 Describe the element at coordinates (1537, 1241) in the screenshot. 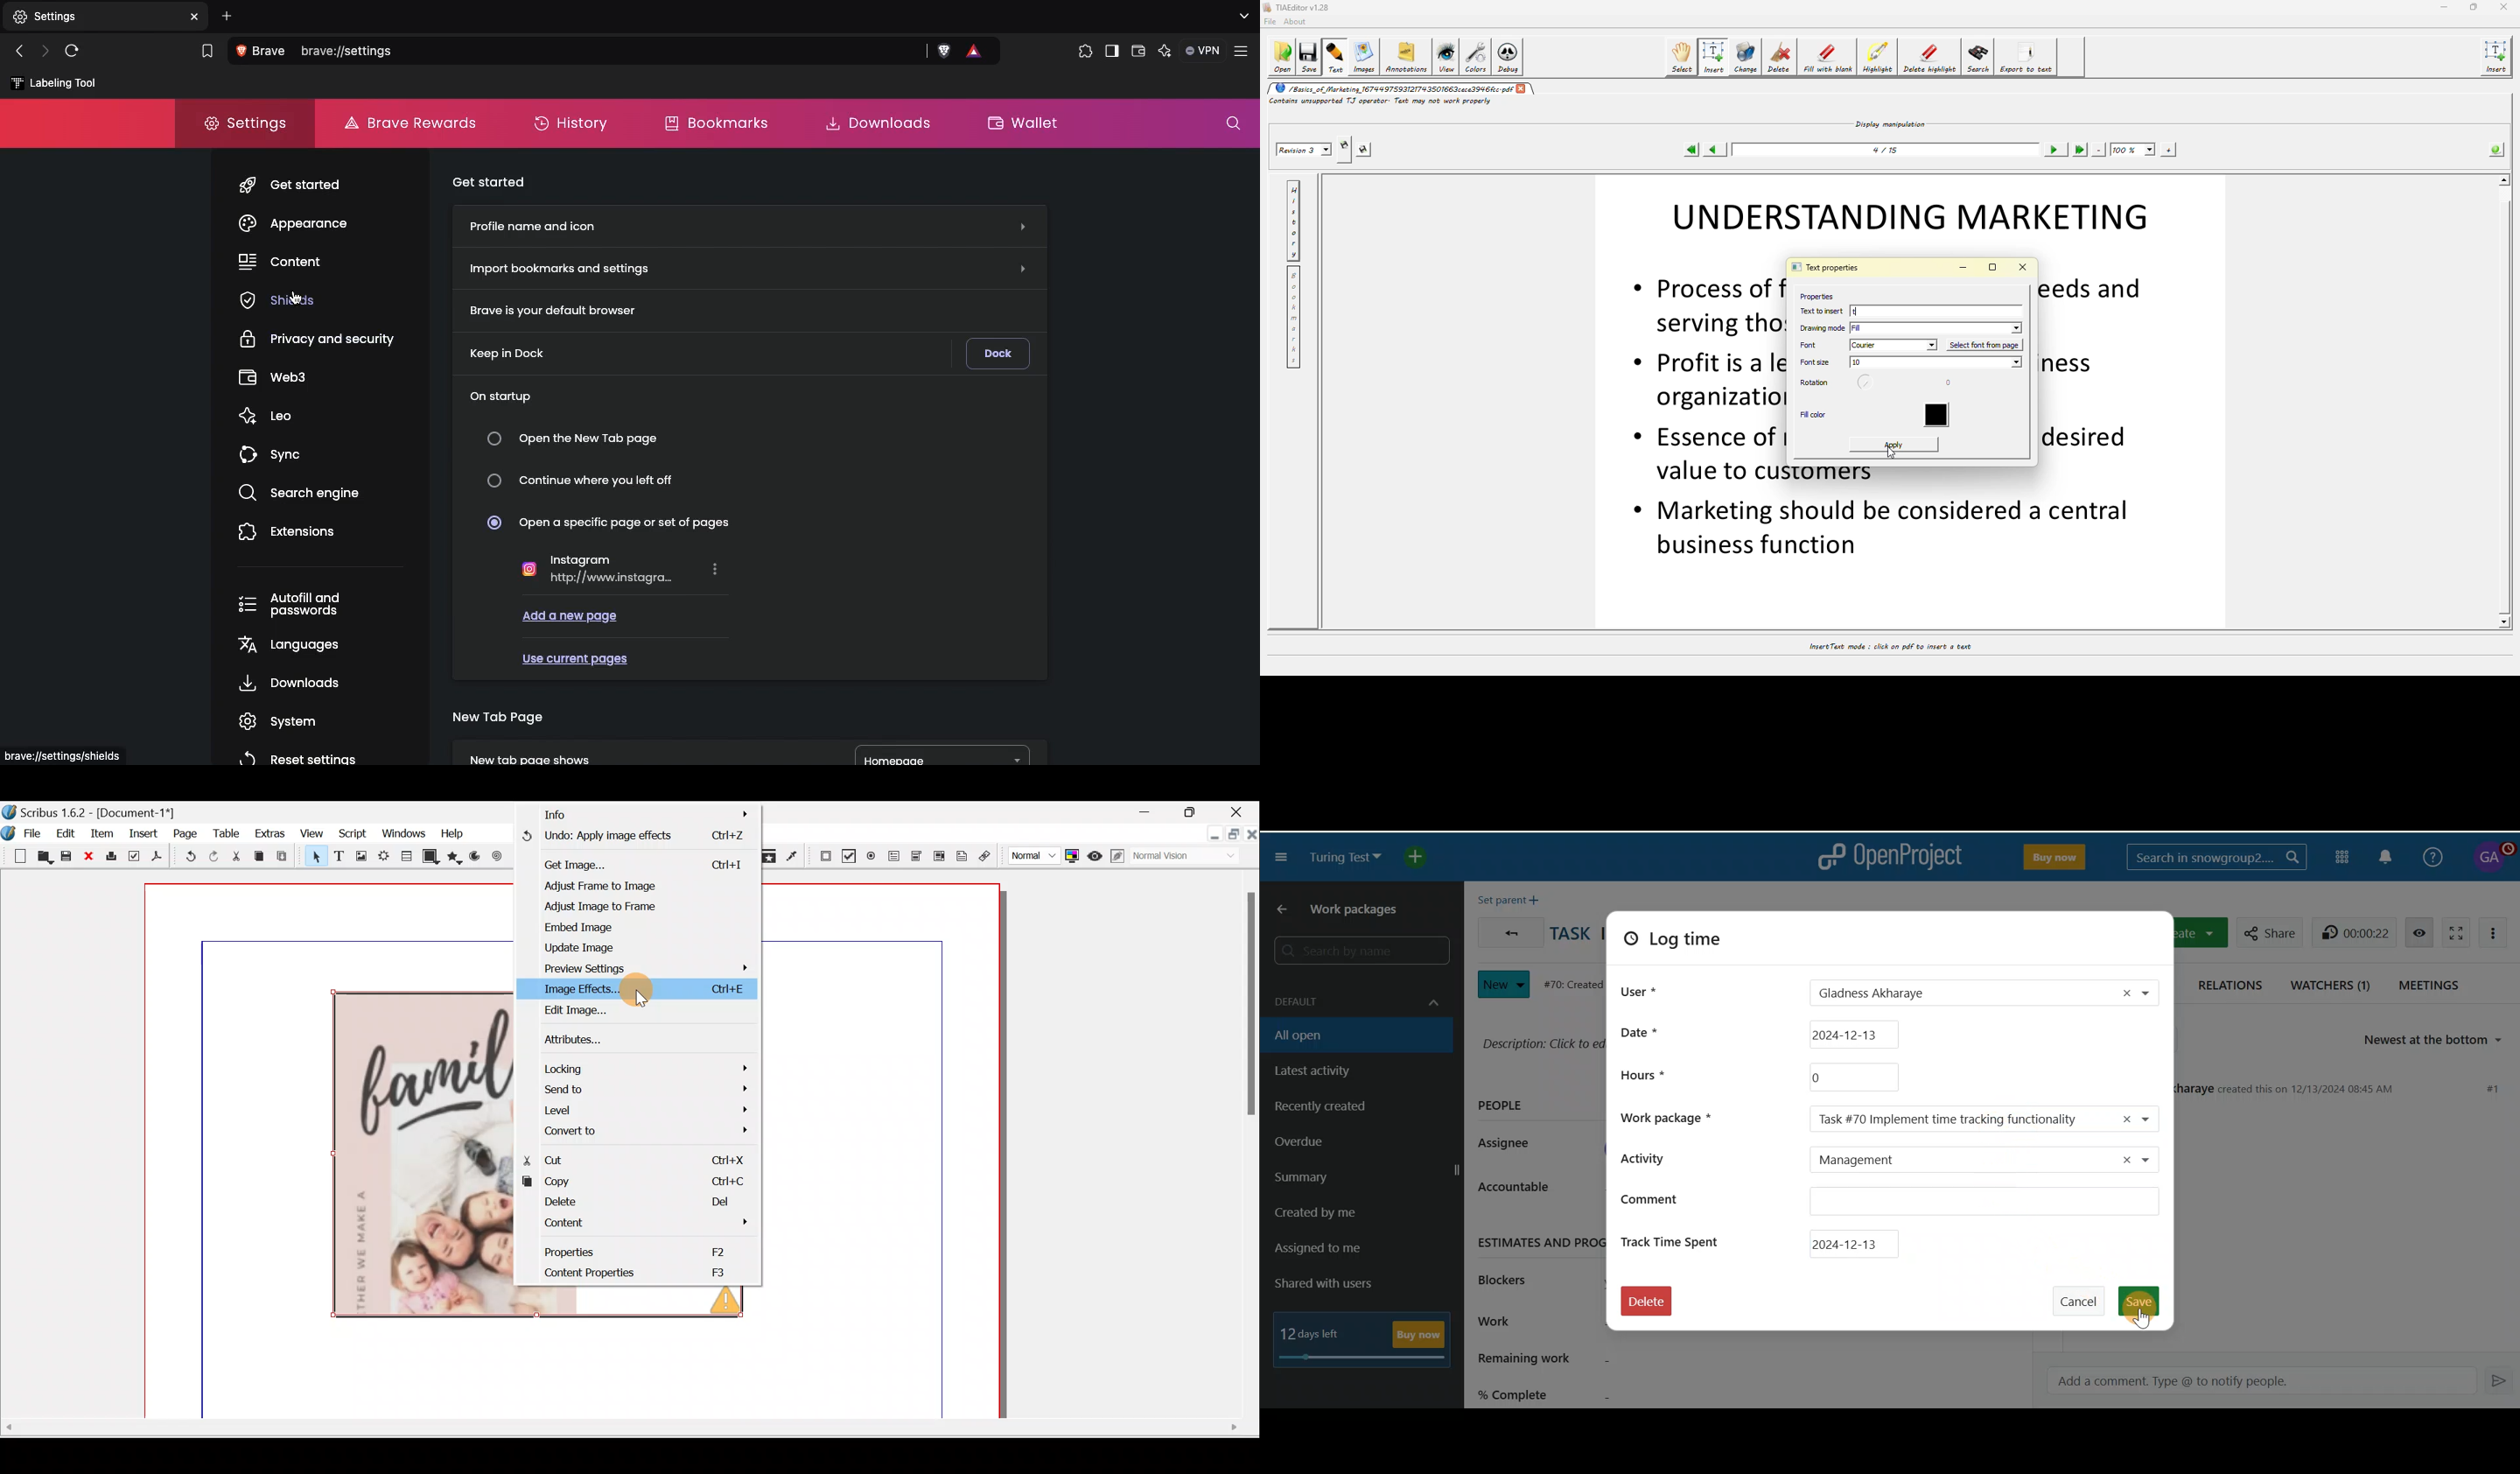

I see `ESTIMATES AND PROGRESS` at that location.